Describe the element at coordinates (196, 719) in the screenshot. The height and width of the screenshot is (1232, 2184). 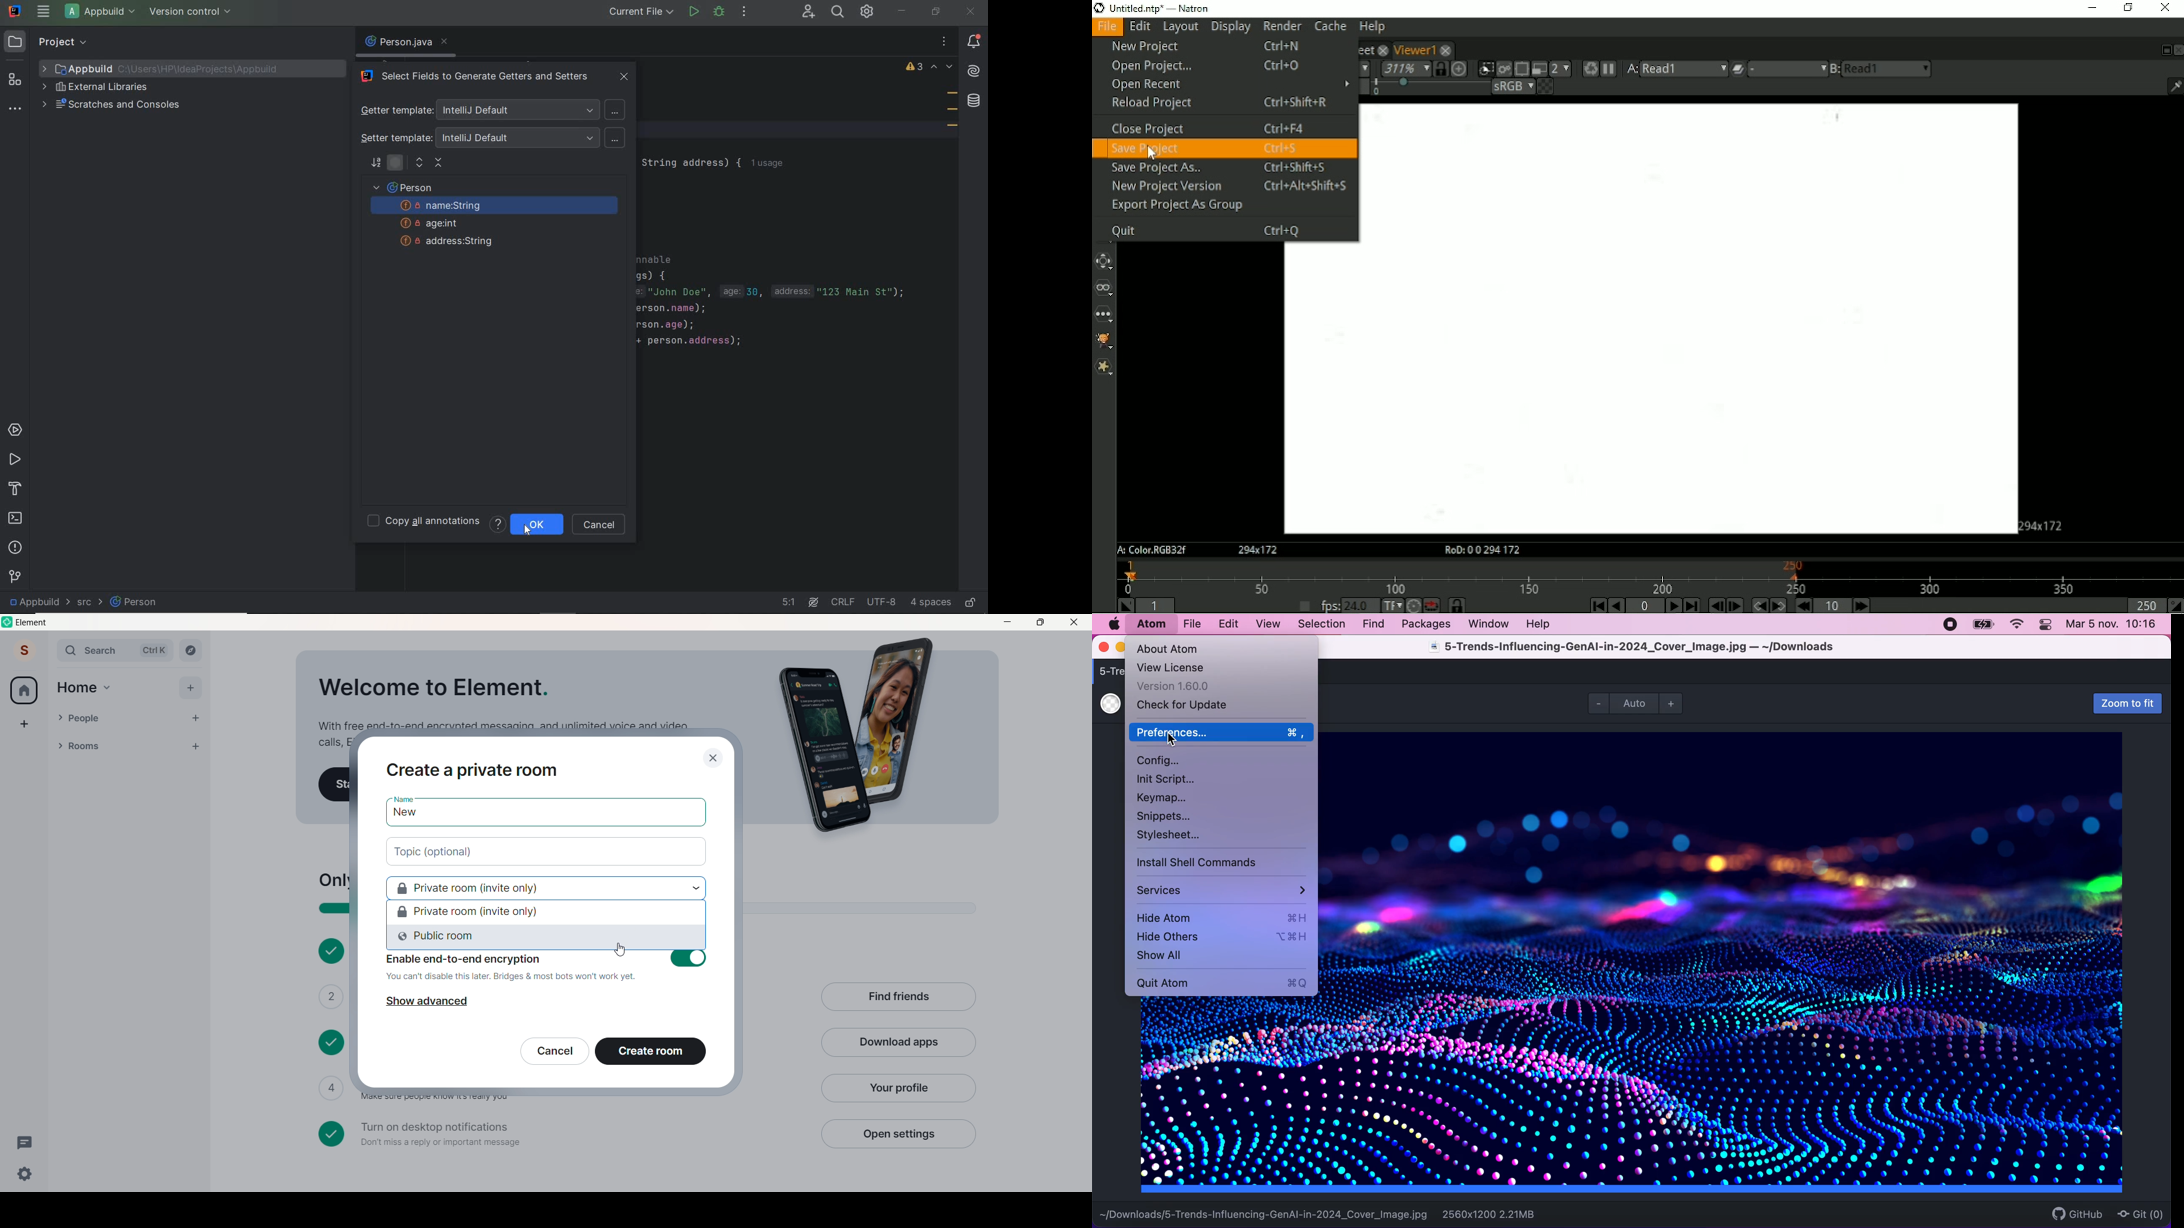
I see `Add People` at that location.